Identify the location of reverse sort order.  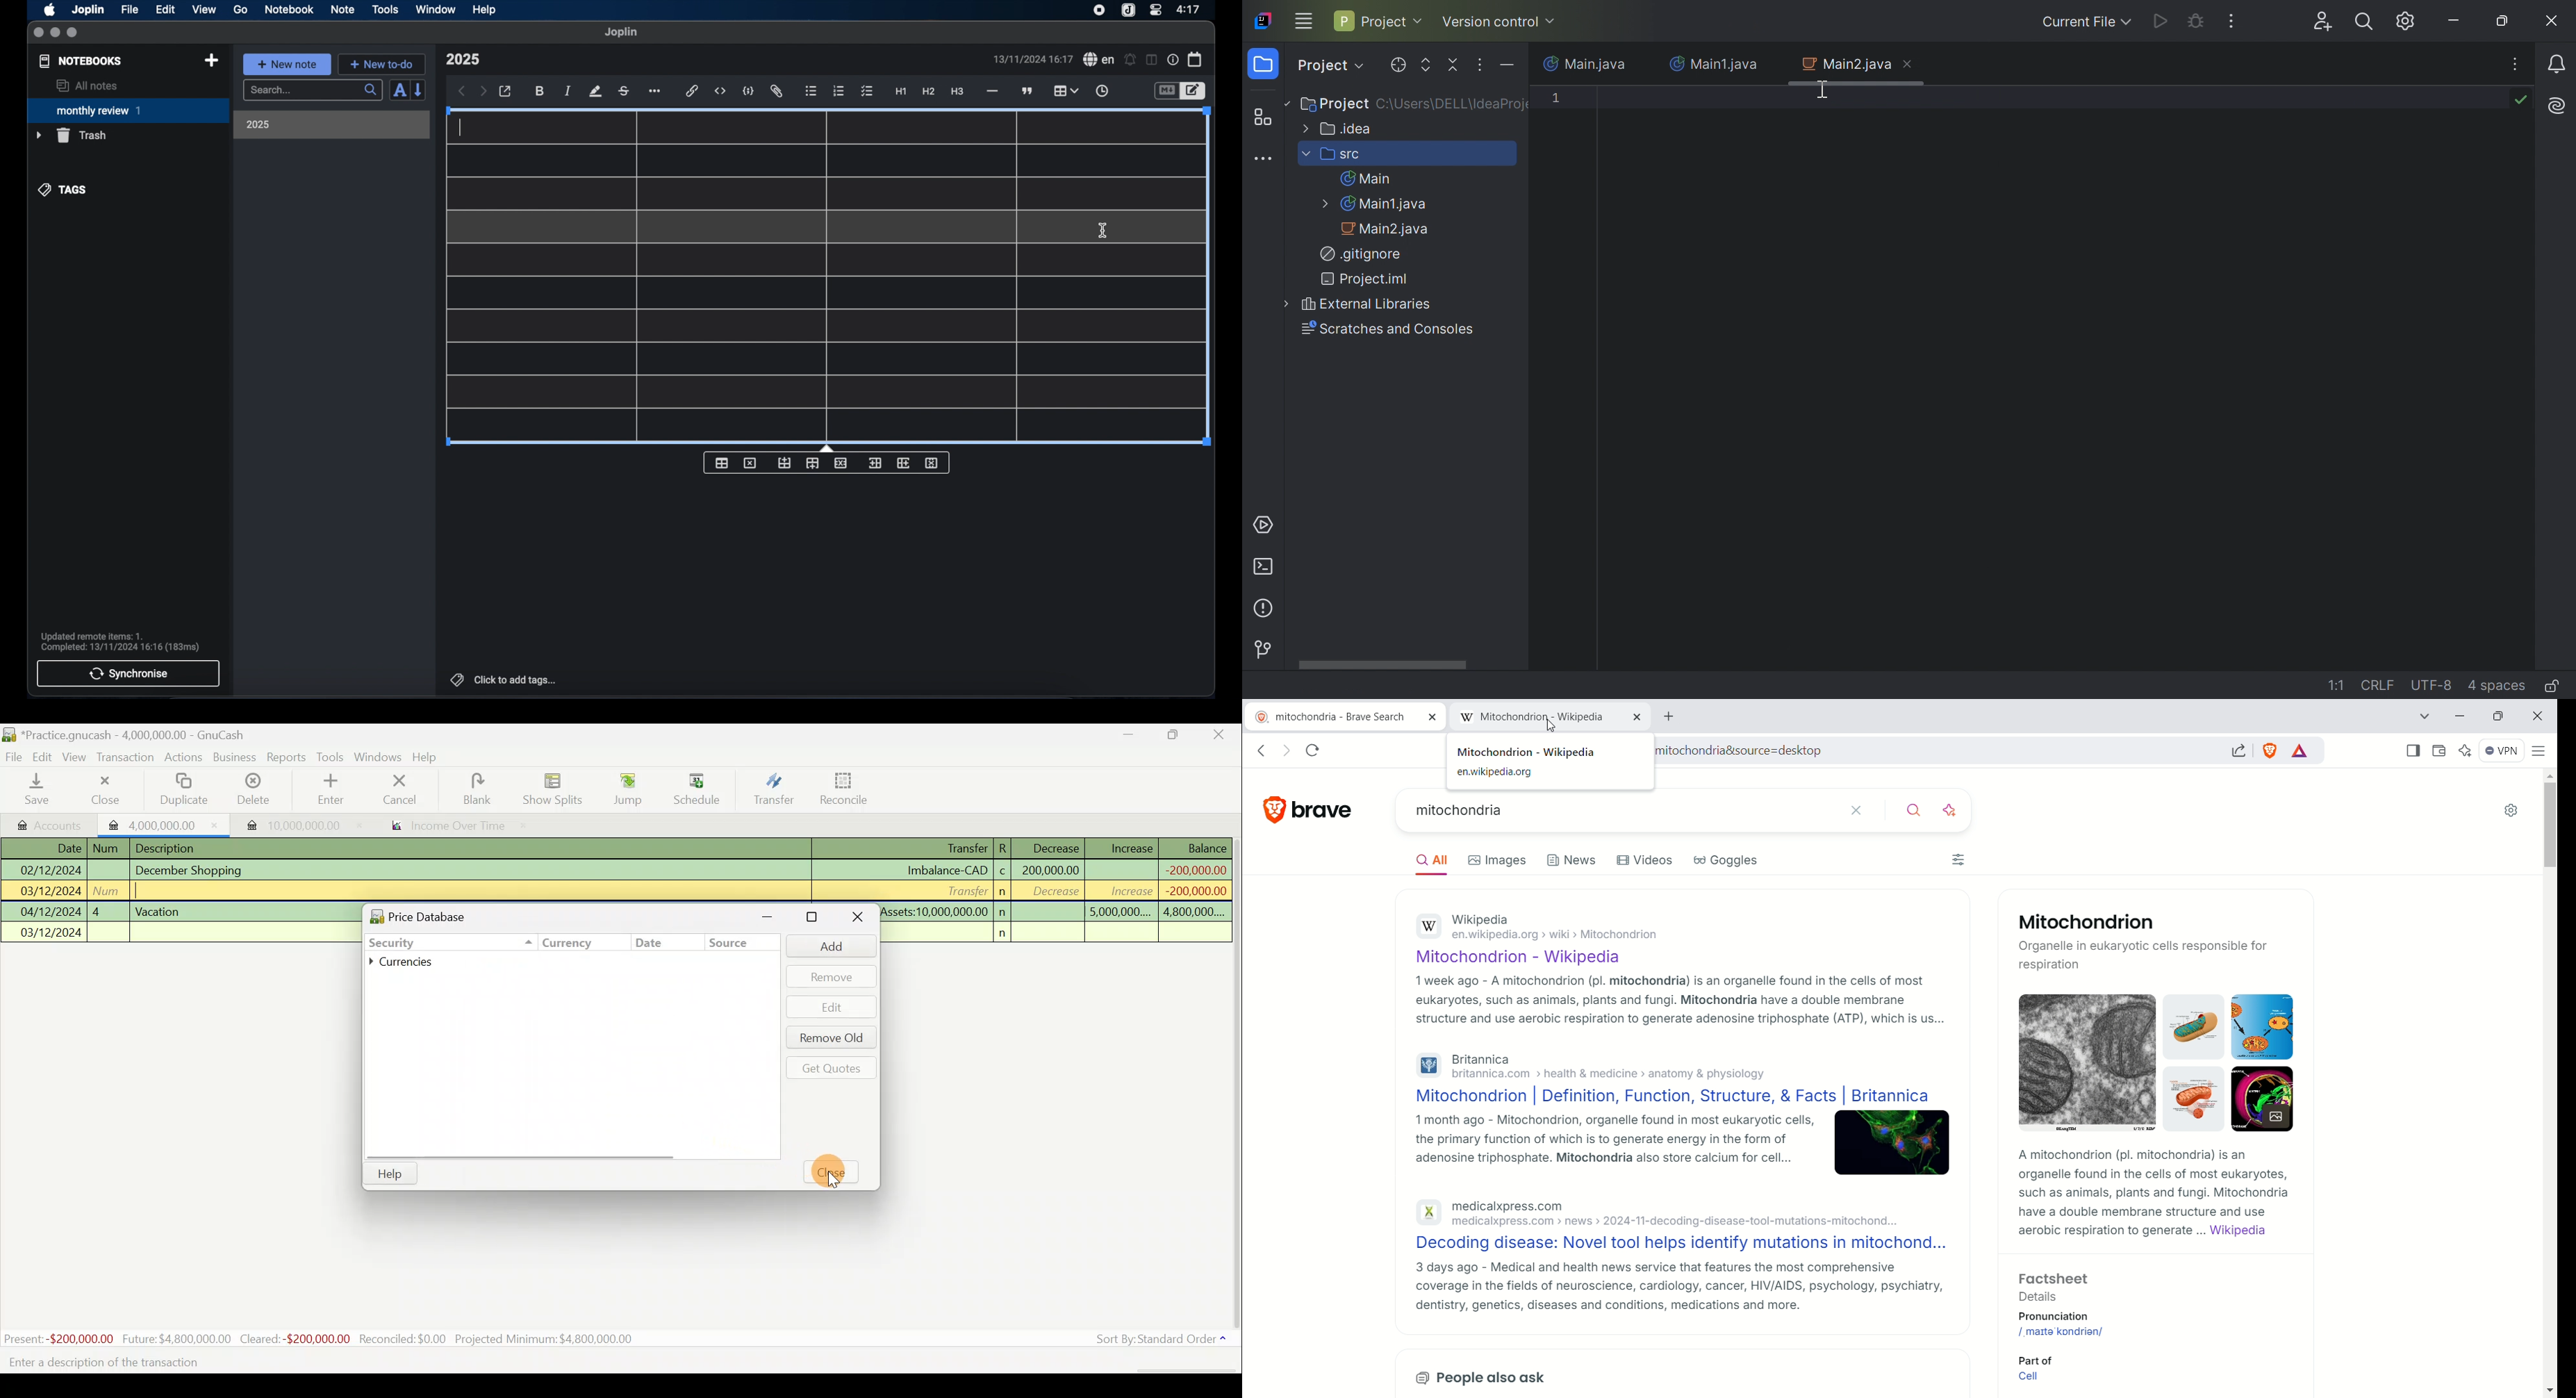
(419, 89).